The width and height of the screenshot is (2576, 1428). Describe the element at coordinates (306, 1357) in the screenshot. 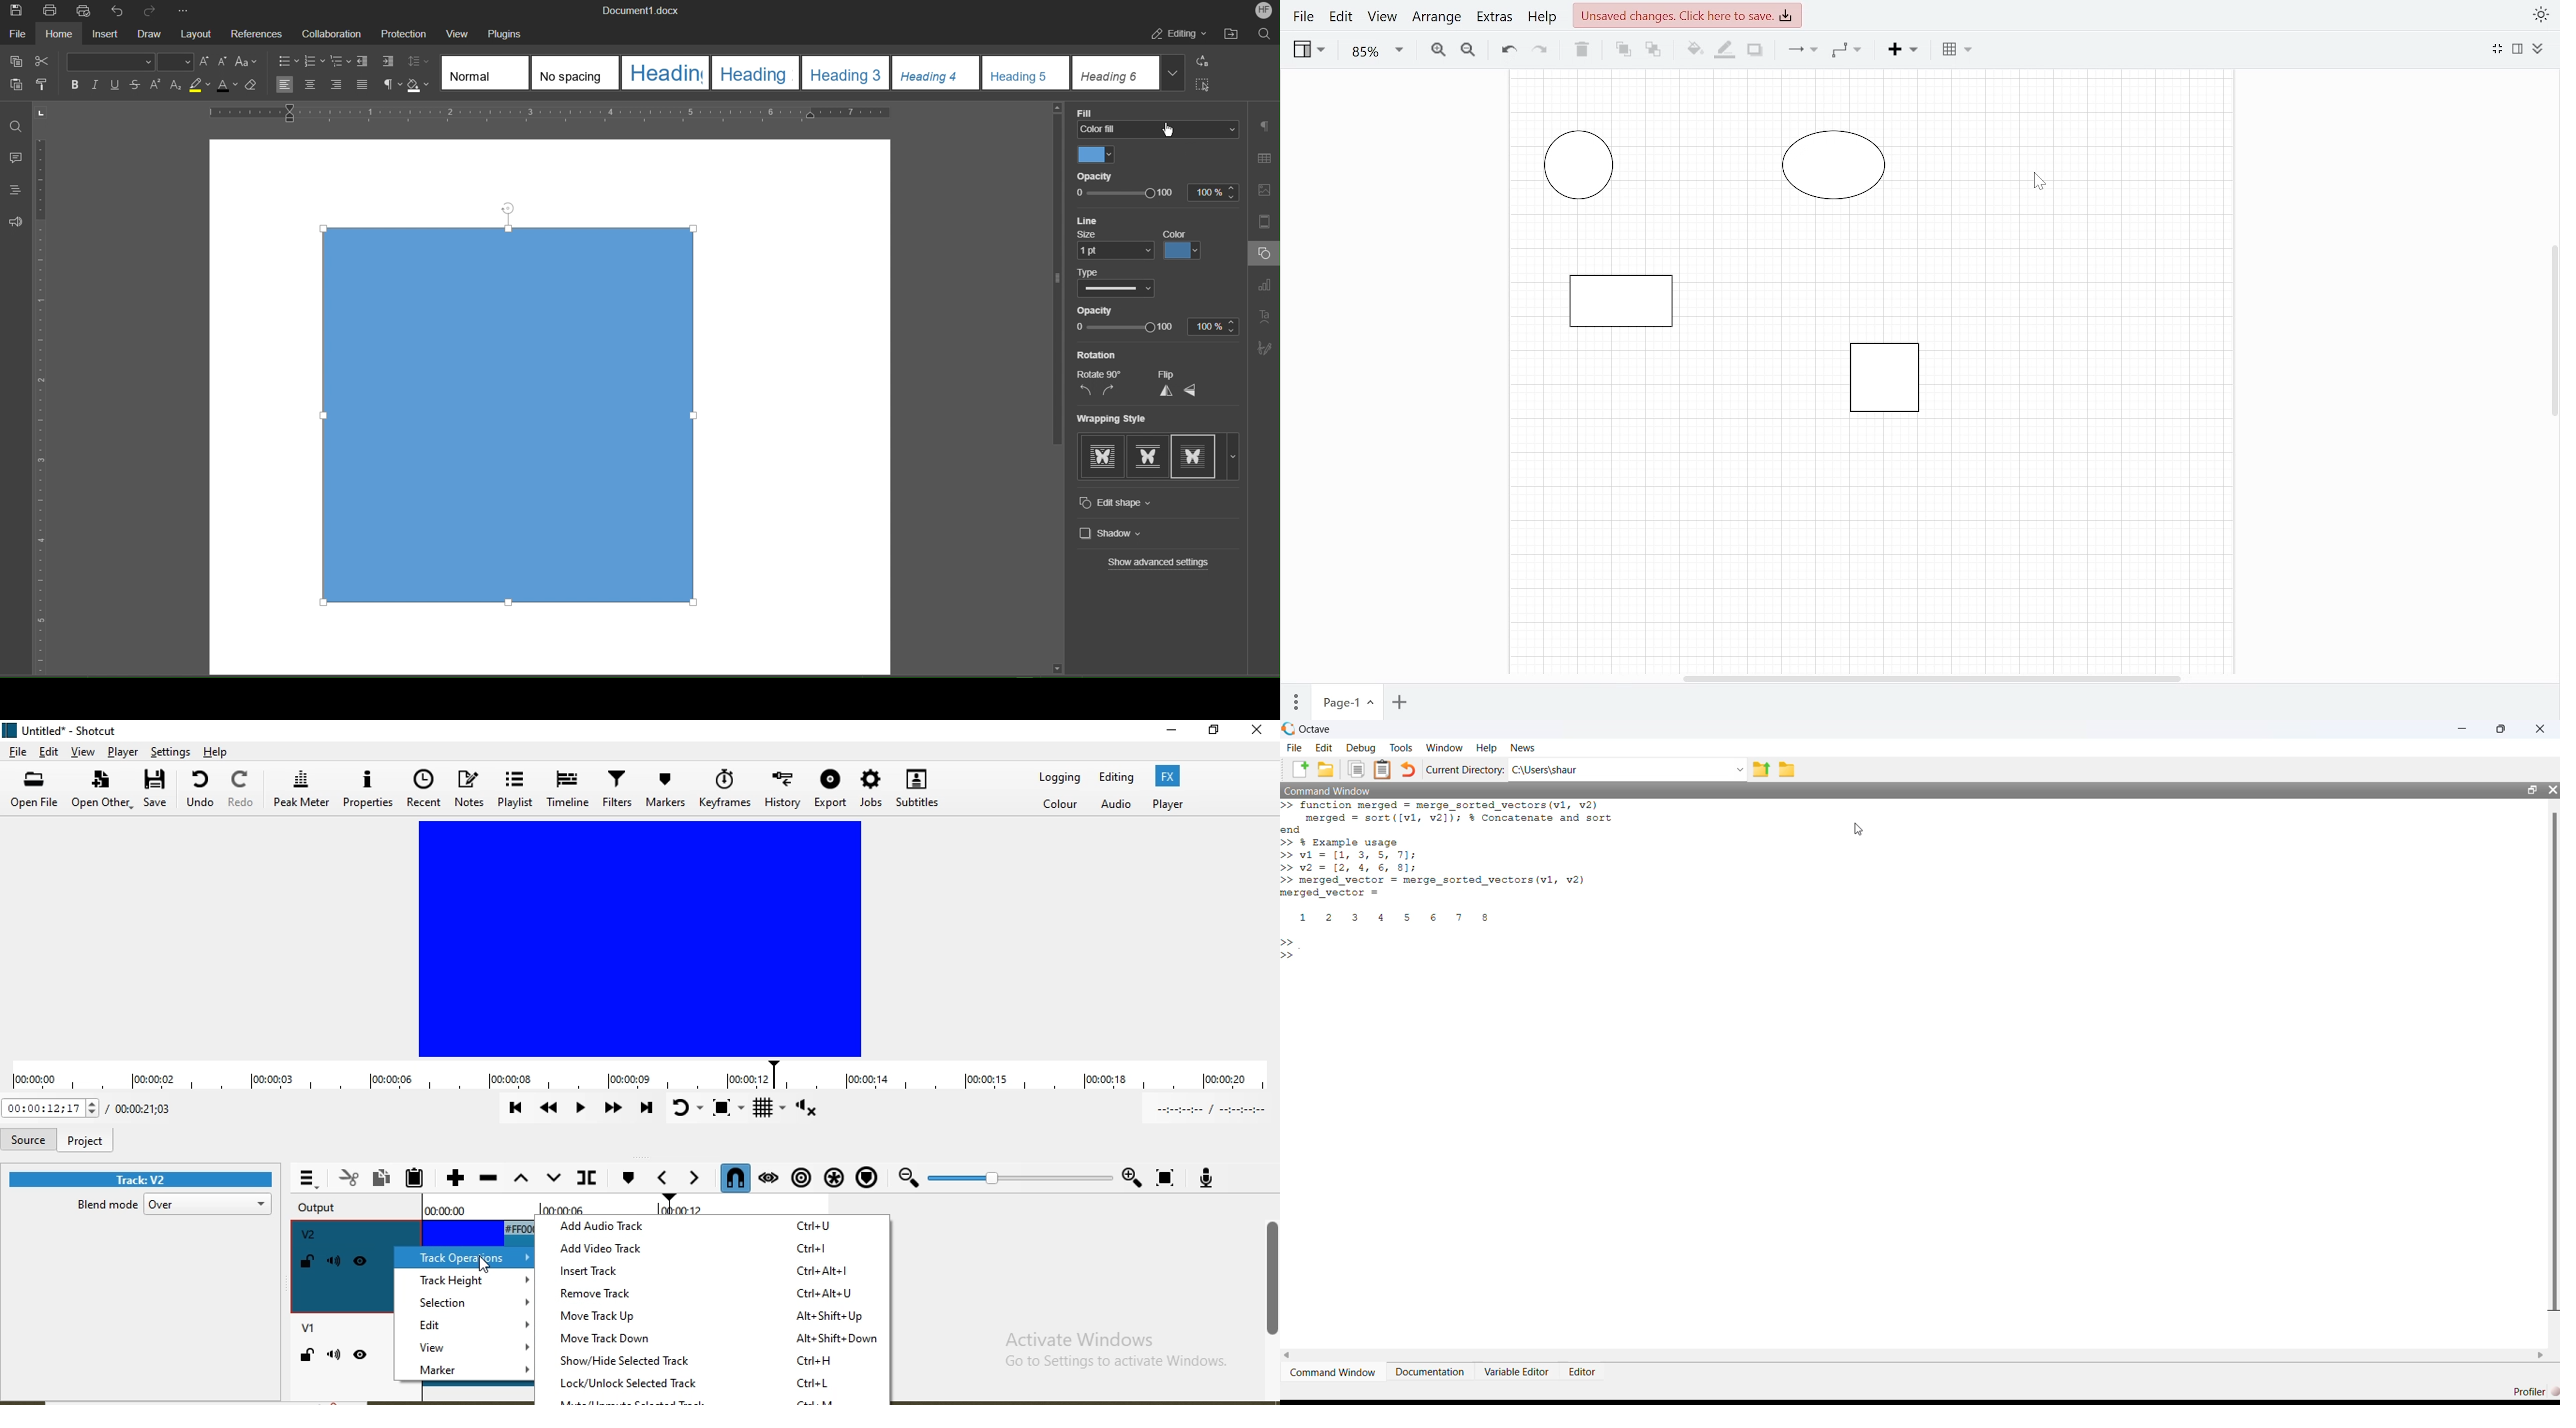

I see `Lock` at that location.